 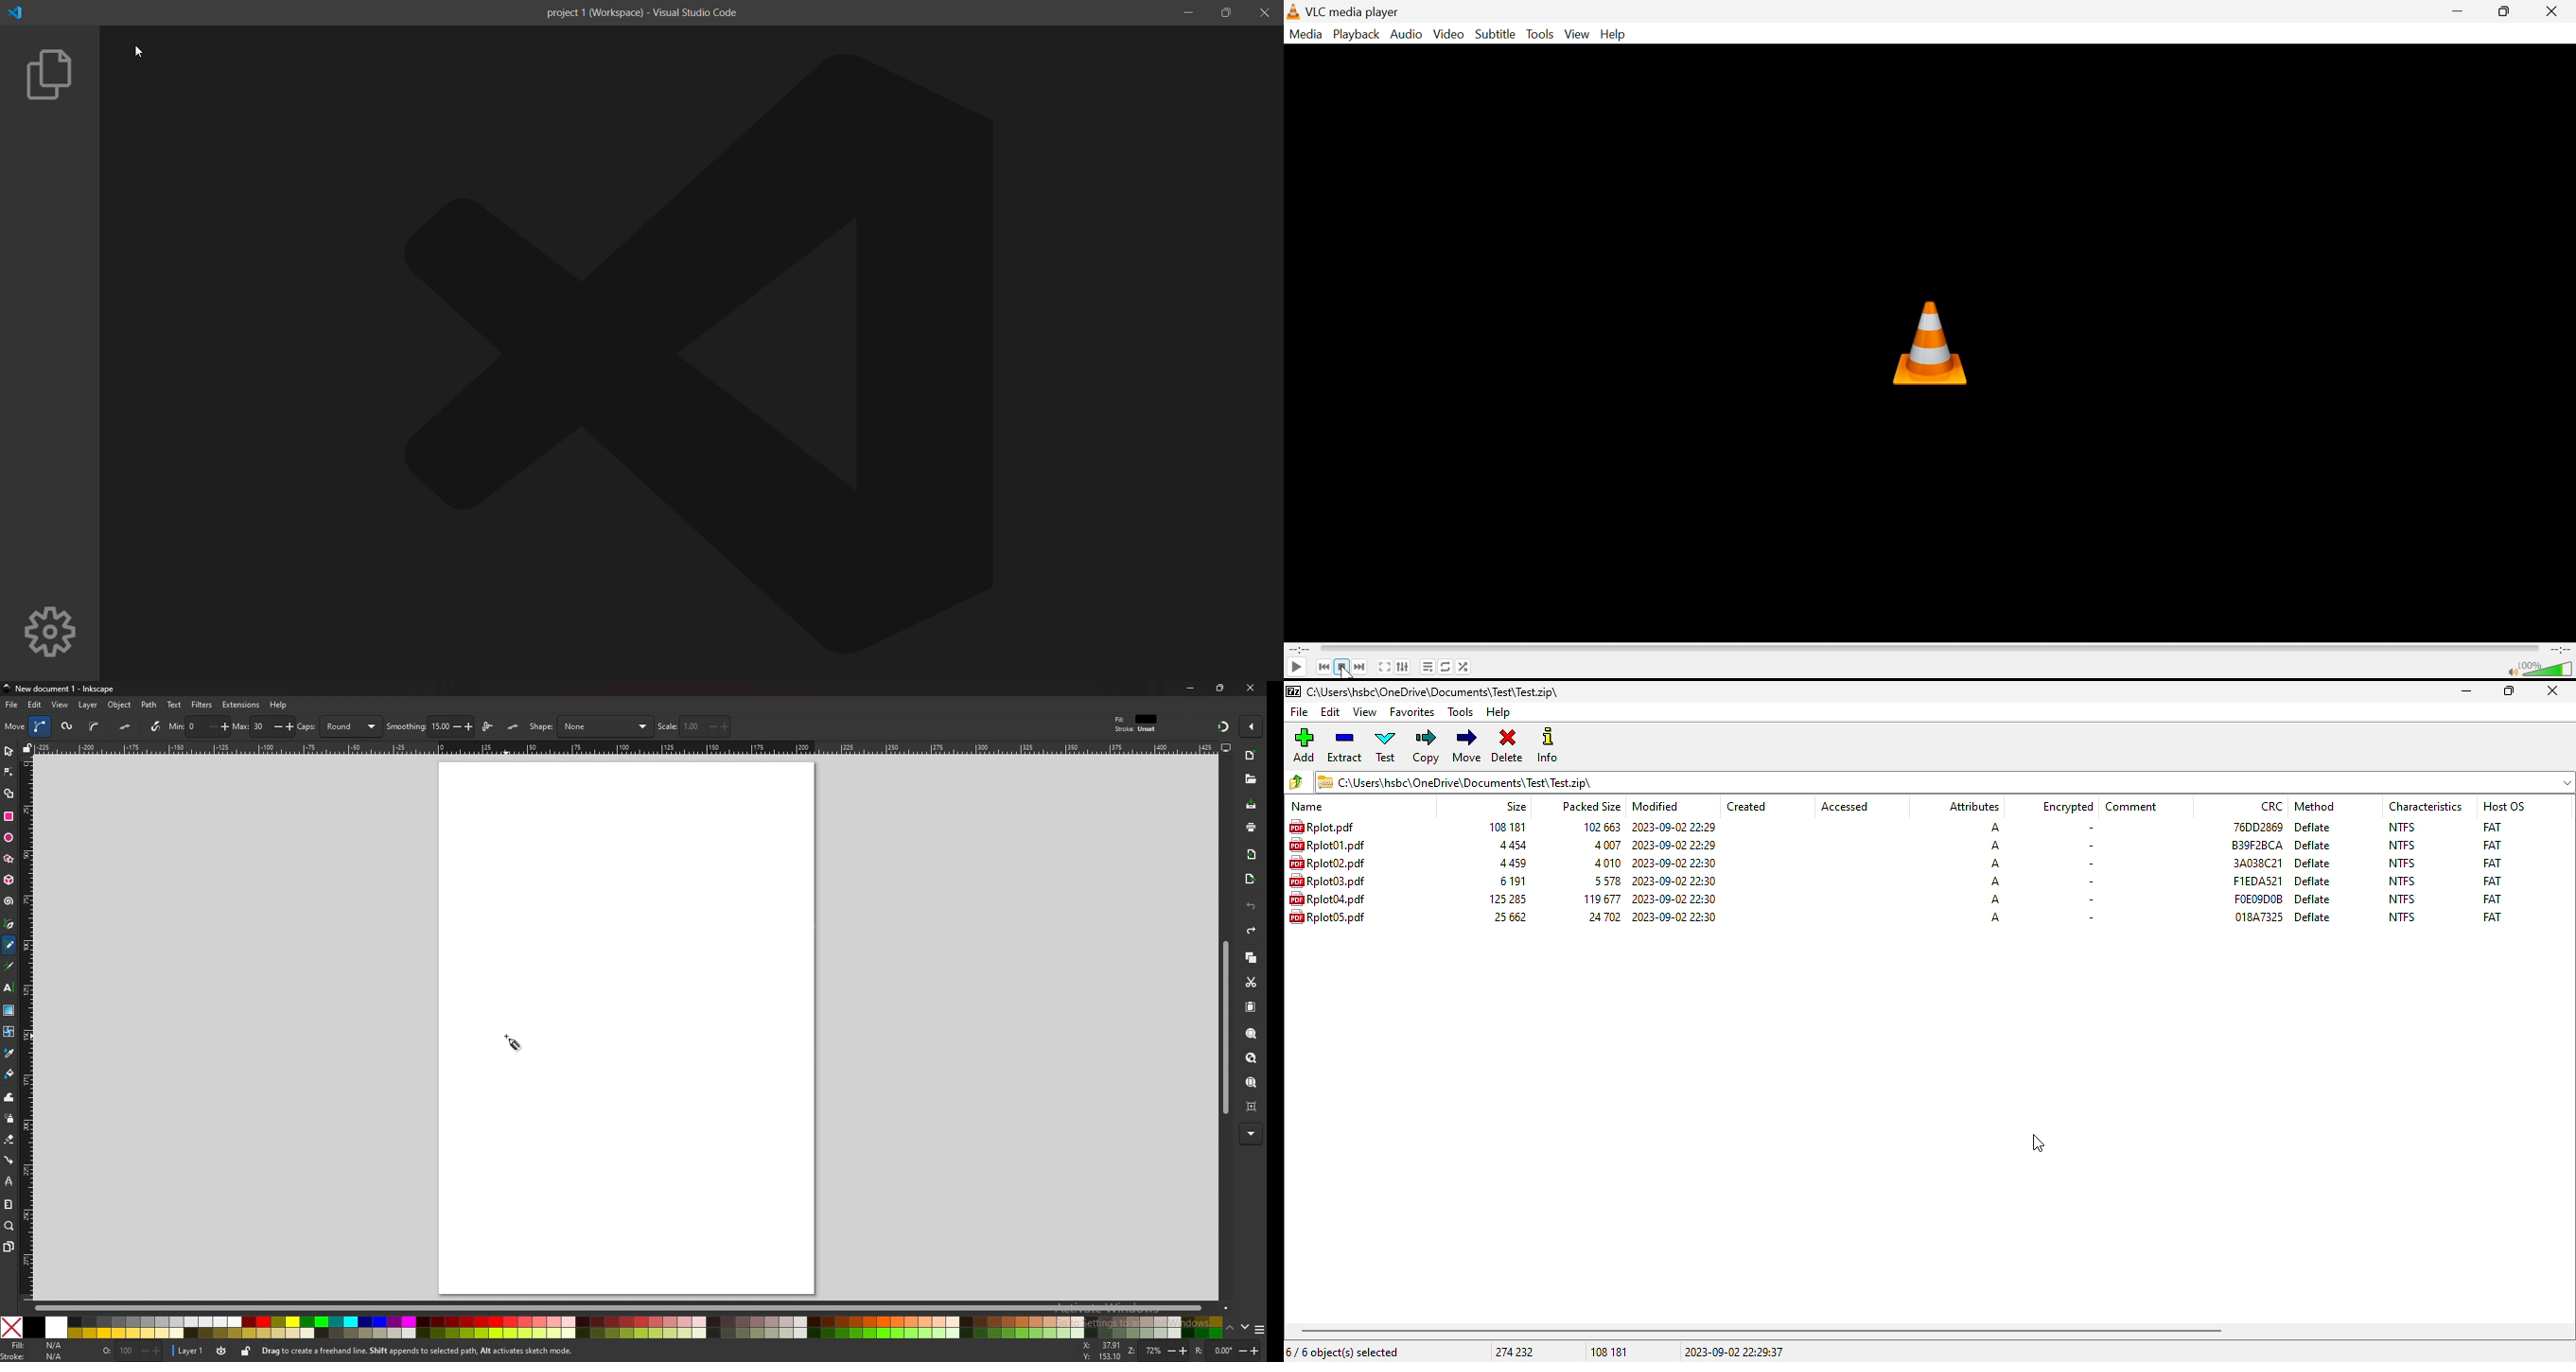 What do you see at coordinates (1250, 727) in the screenshot?
I see `enable snapping` at bounding box center [1250, 727].